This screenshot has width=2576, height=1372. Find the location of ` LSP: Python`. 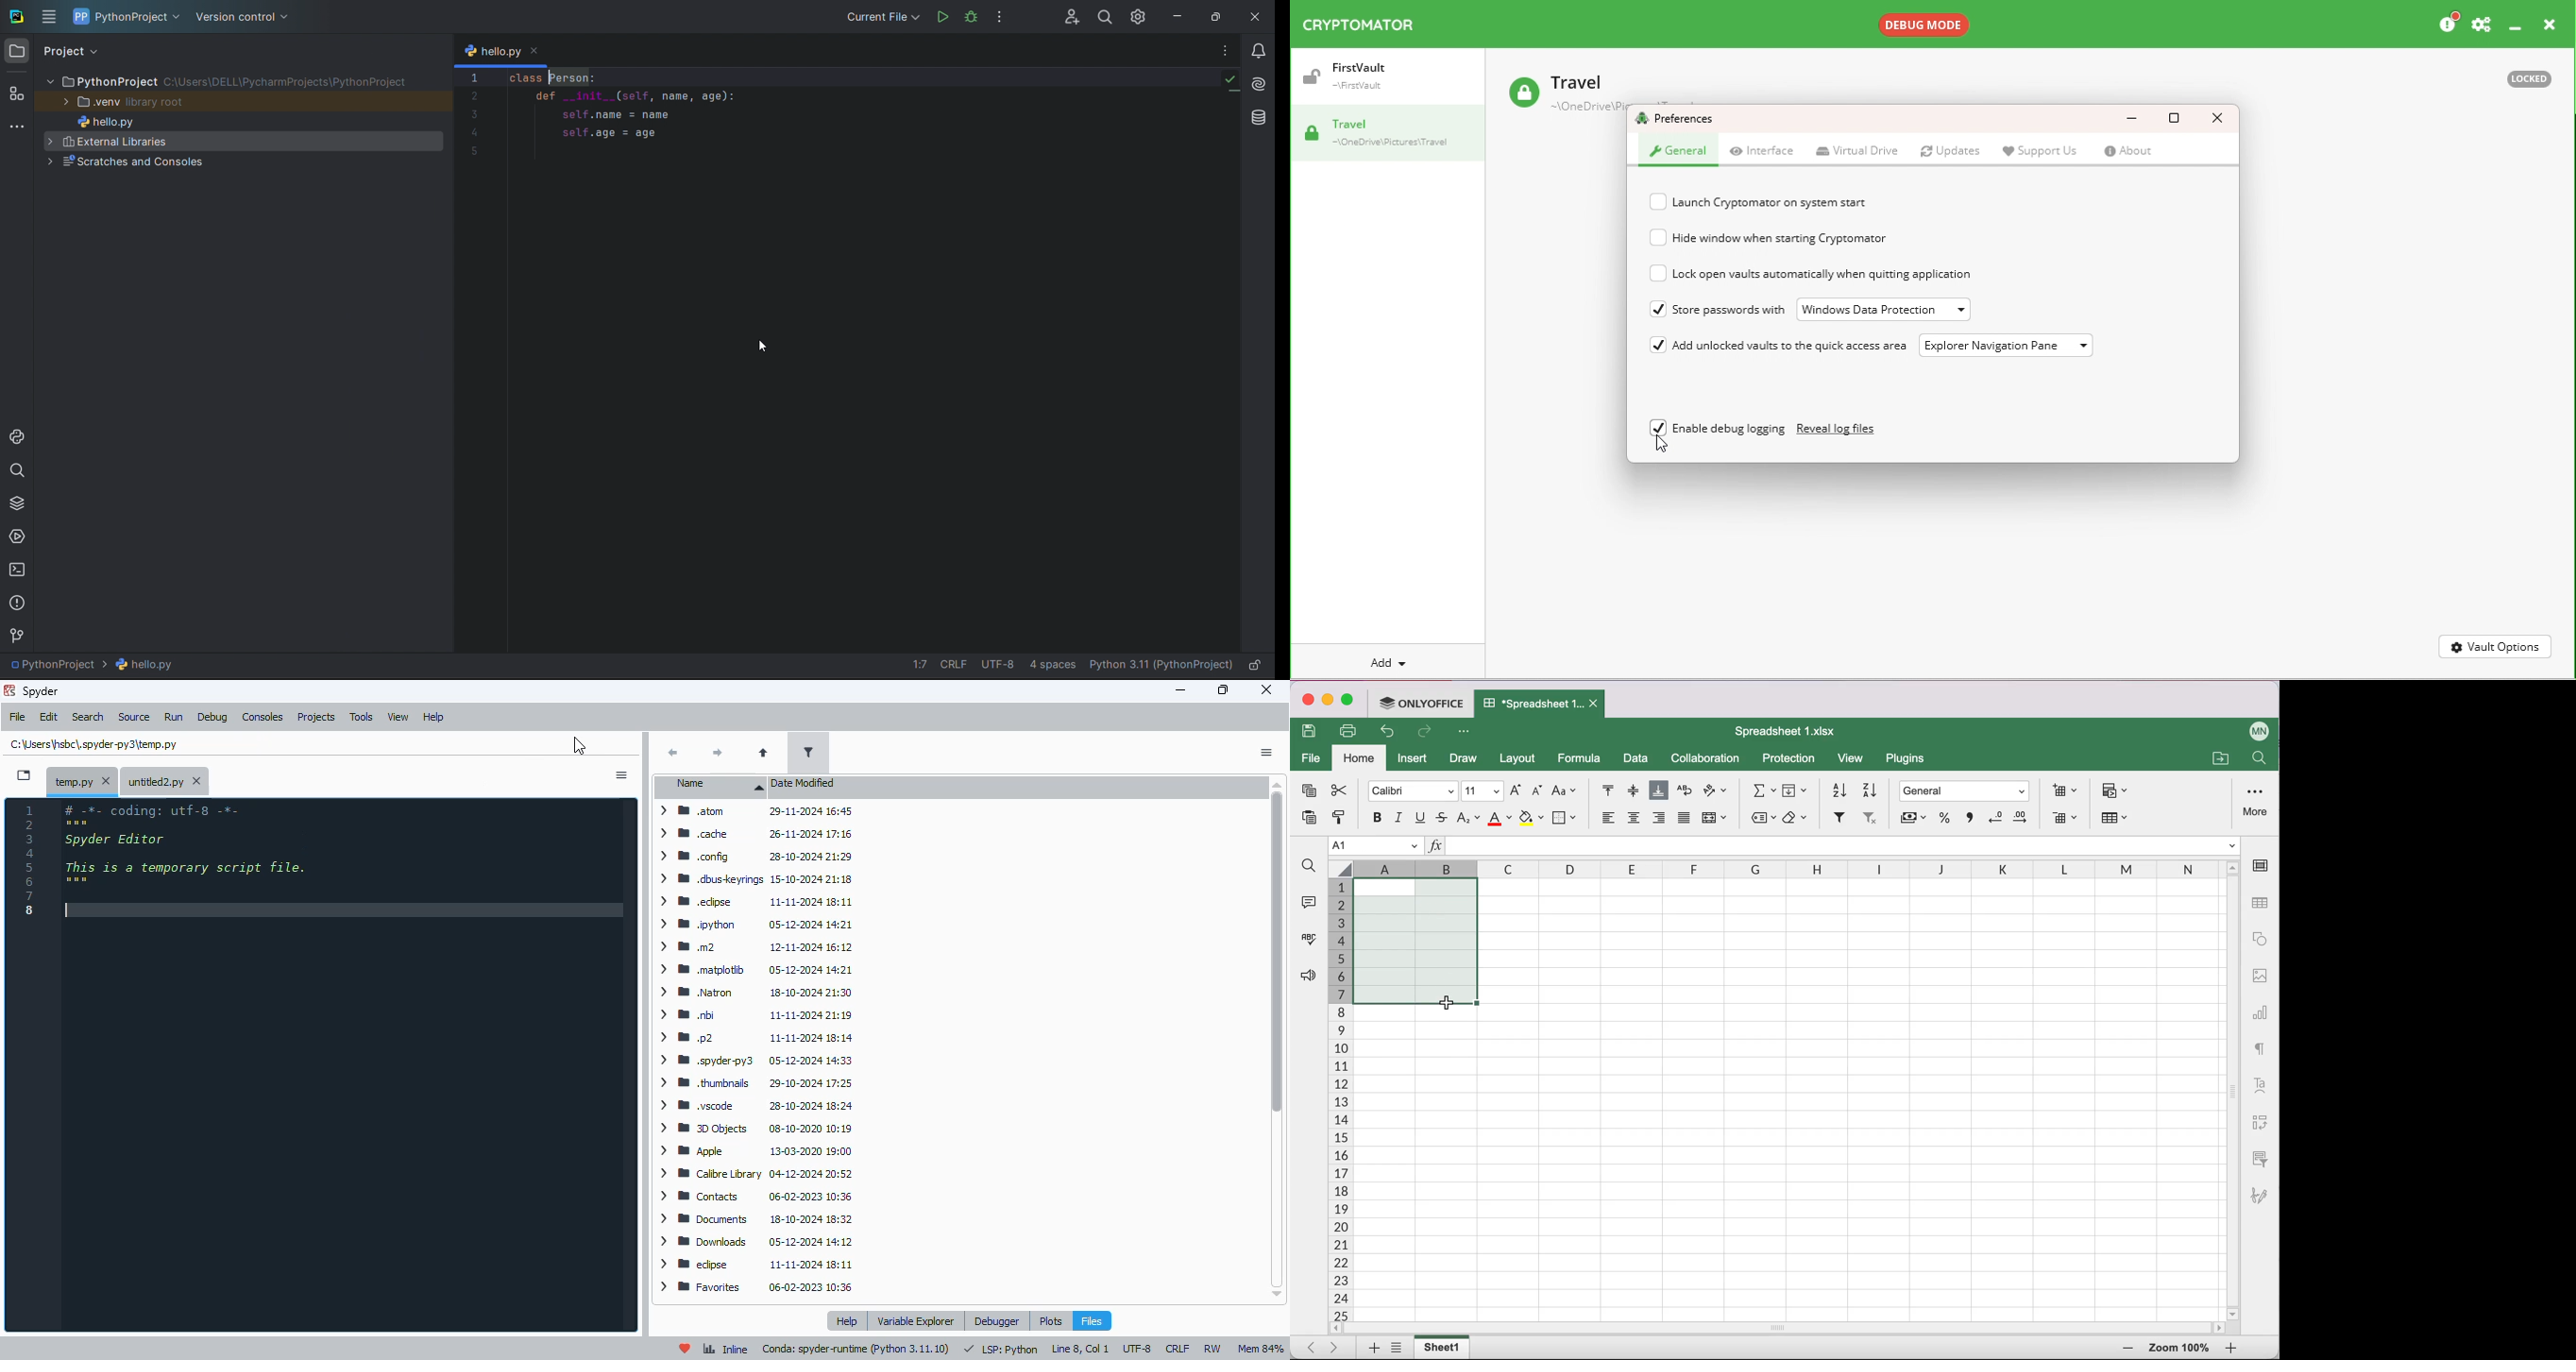

 LSP: Python is located at coordinates (1002, 1348).